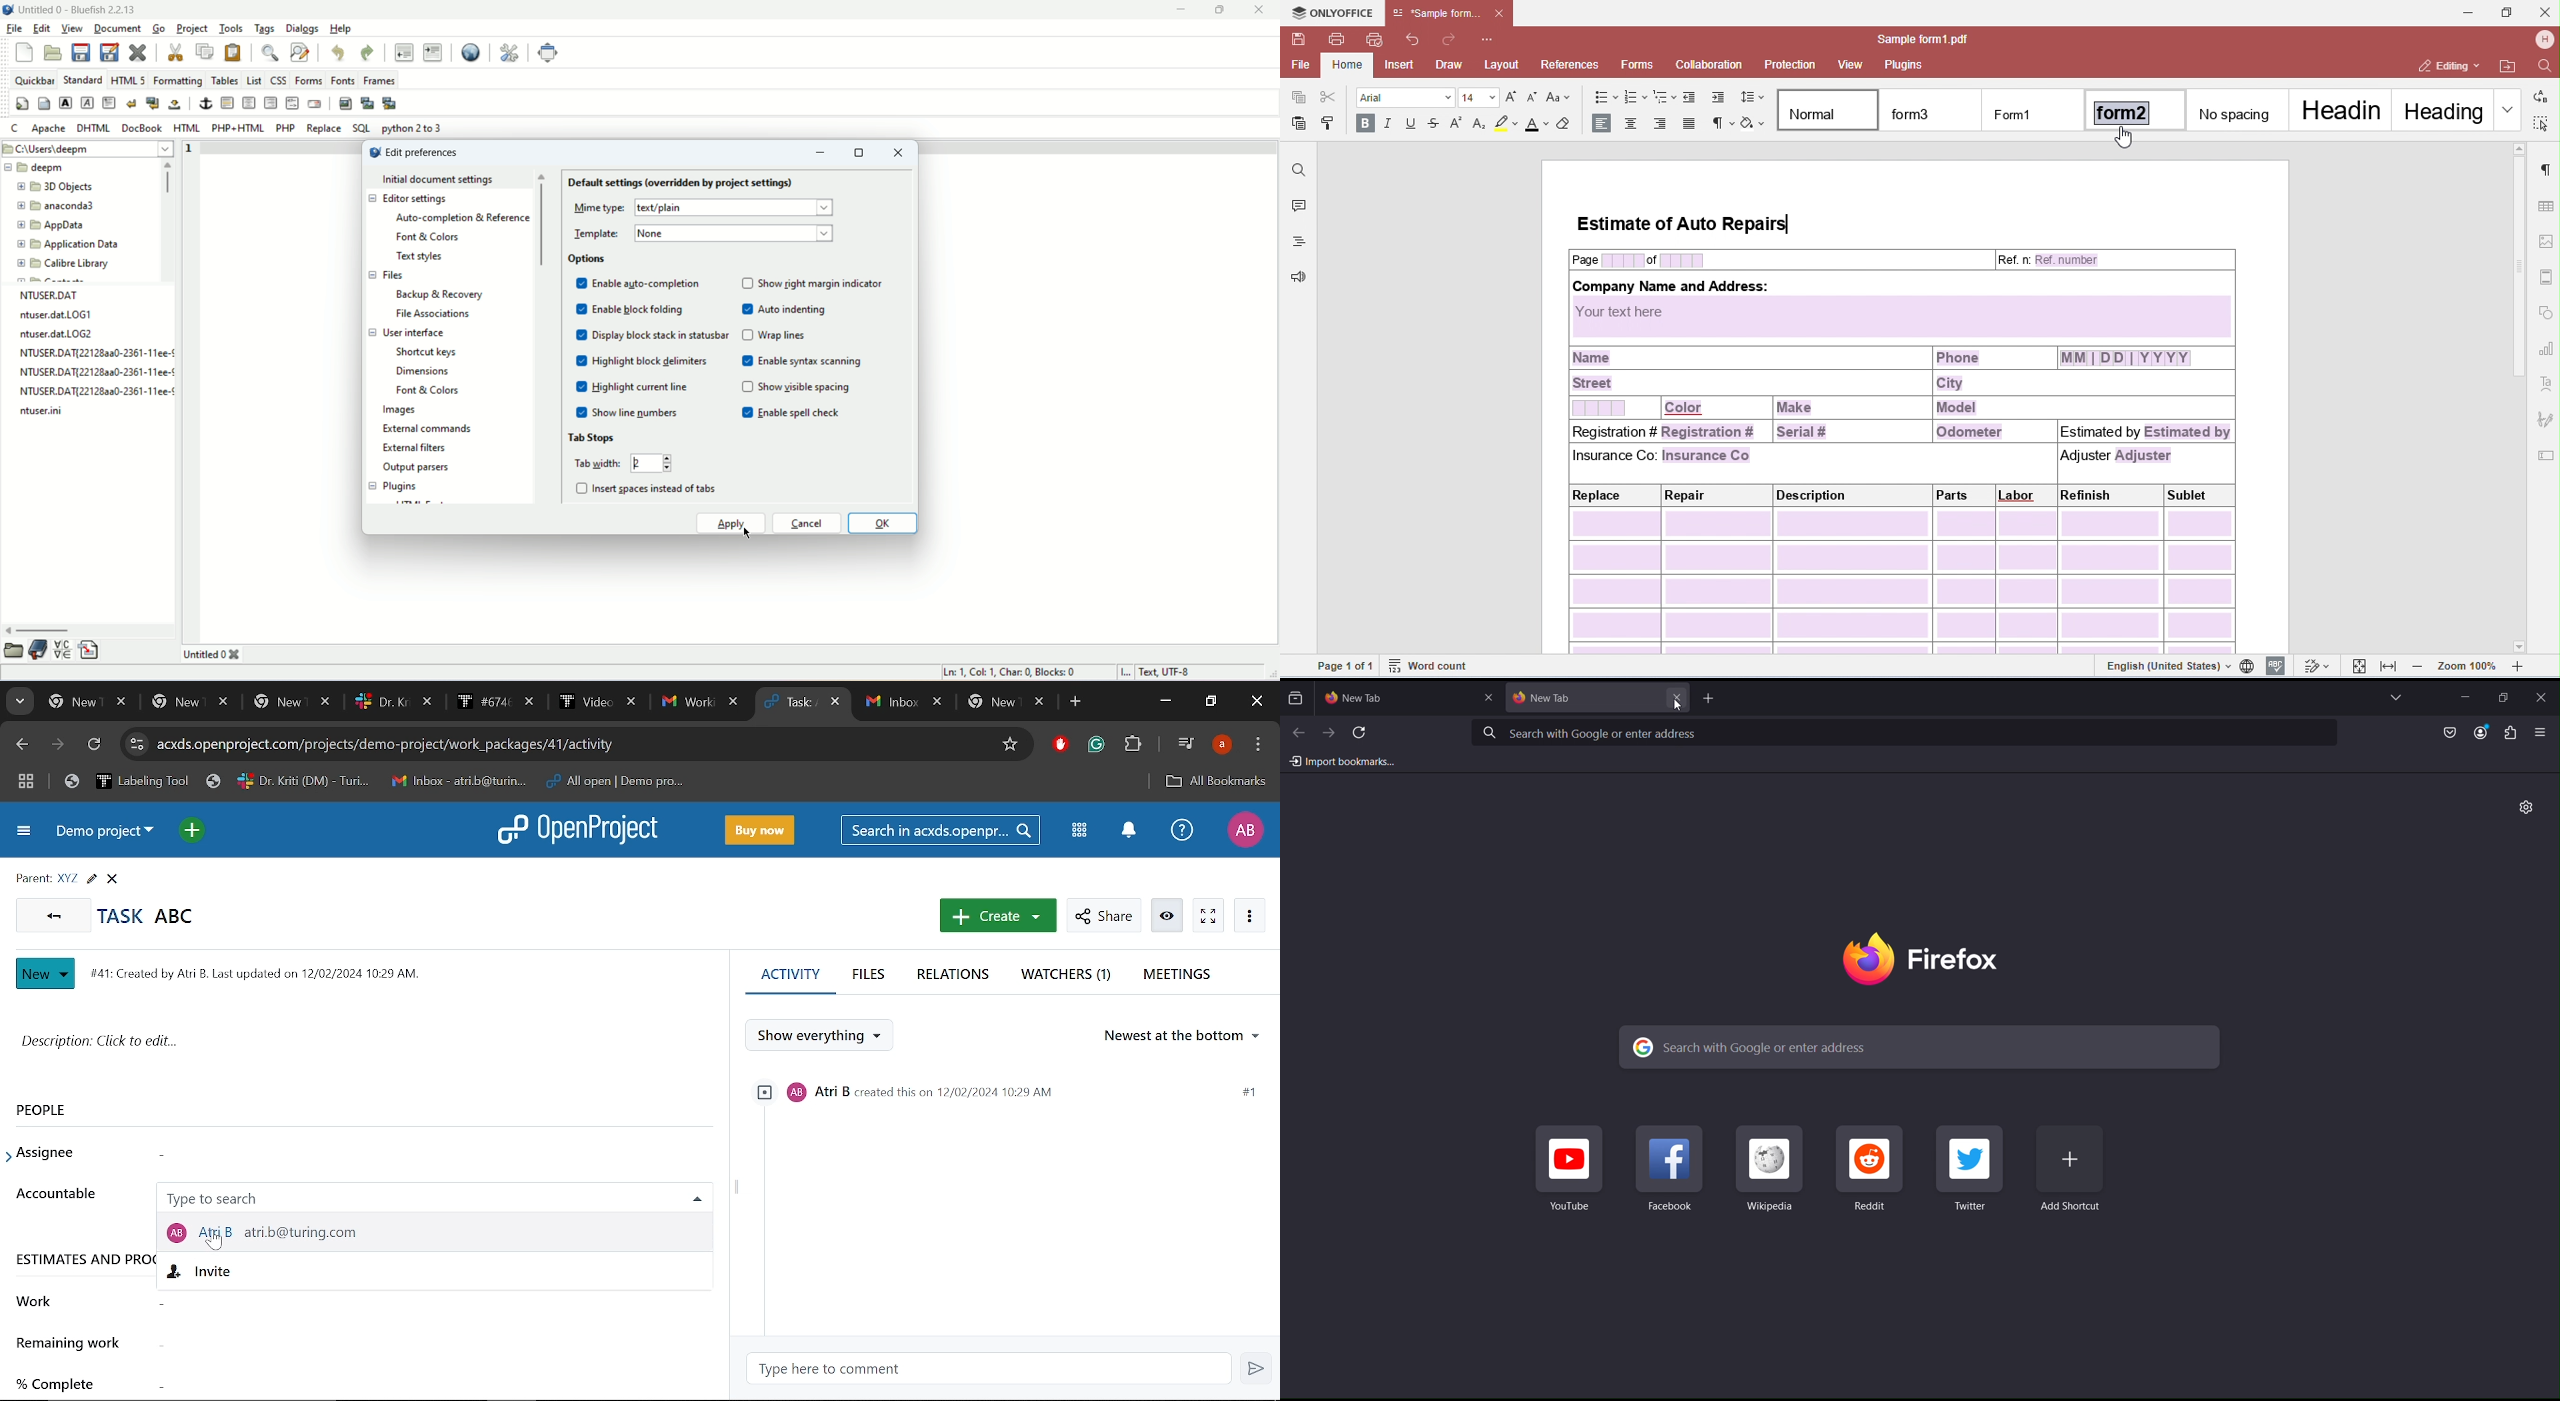 The width and height of the screenshot is (2576, 1428). What do you see at coordinates (1773, 1176) in the screenshot?
I see `Wikipedia` at bounding box center [1773, 1176].